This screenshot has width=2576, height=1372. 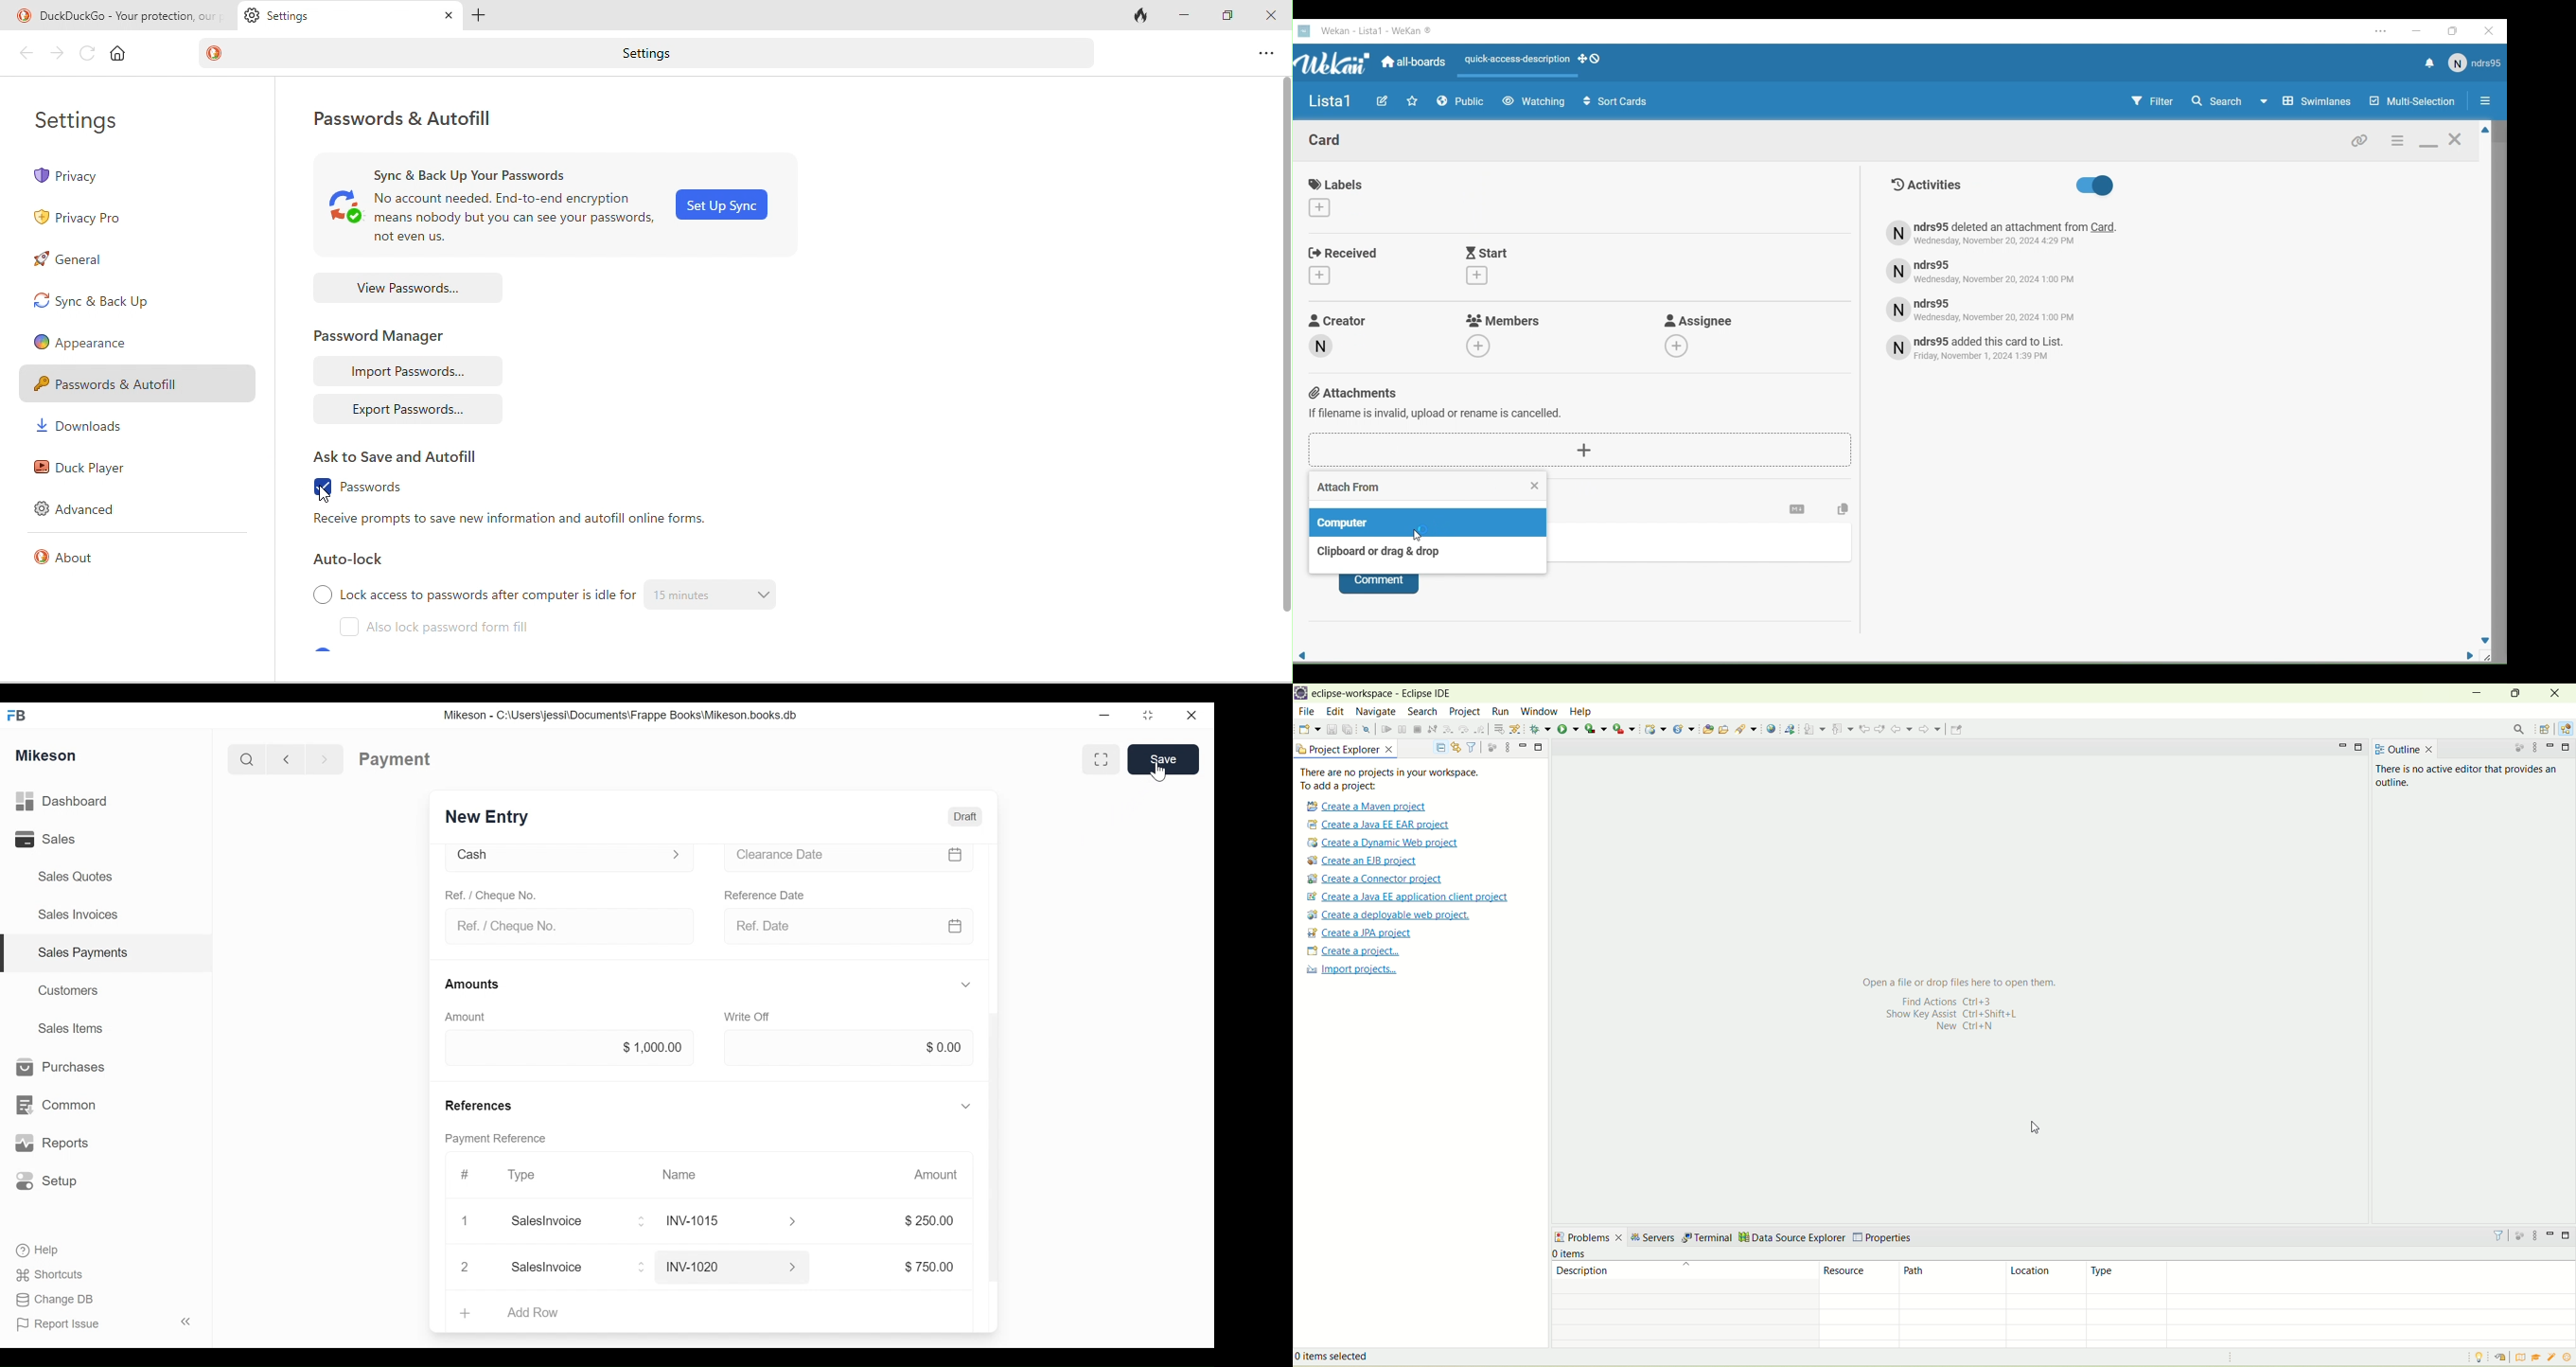 I want to click on Help, so click(x=47, y=1250).